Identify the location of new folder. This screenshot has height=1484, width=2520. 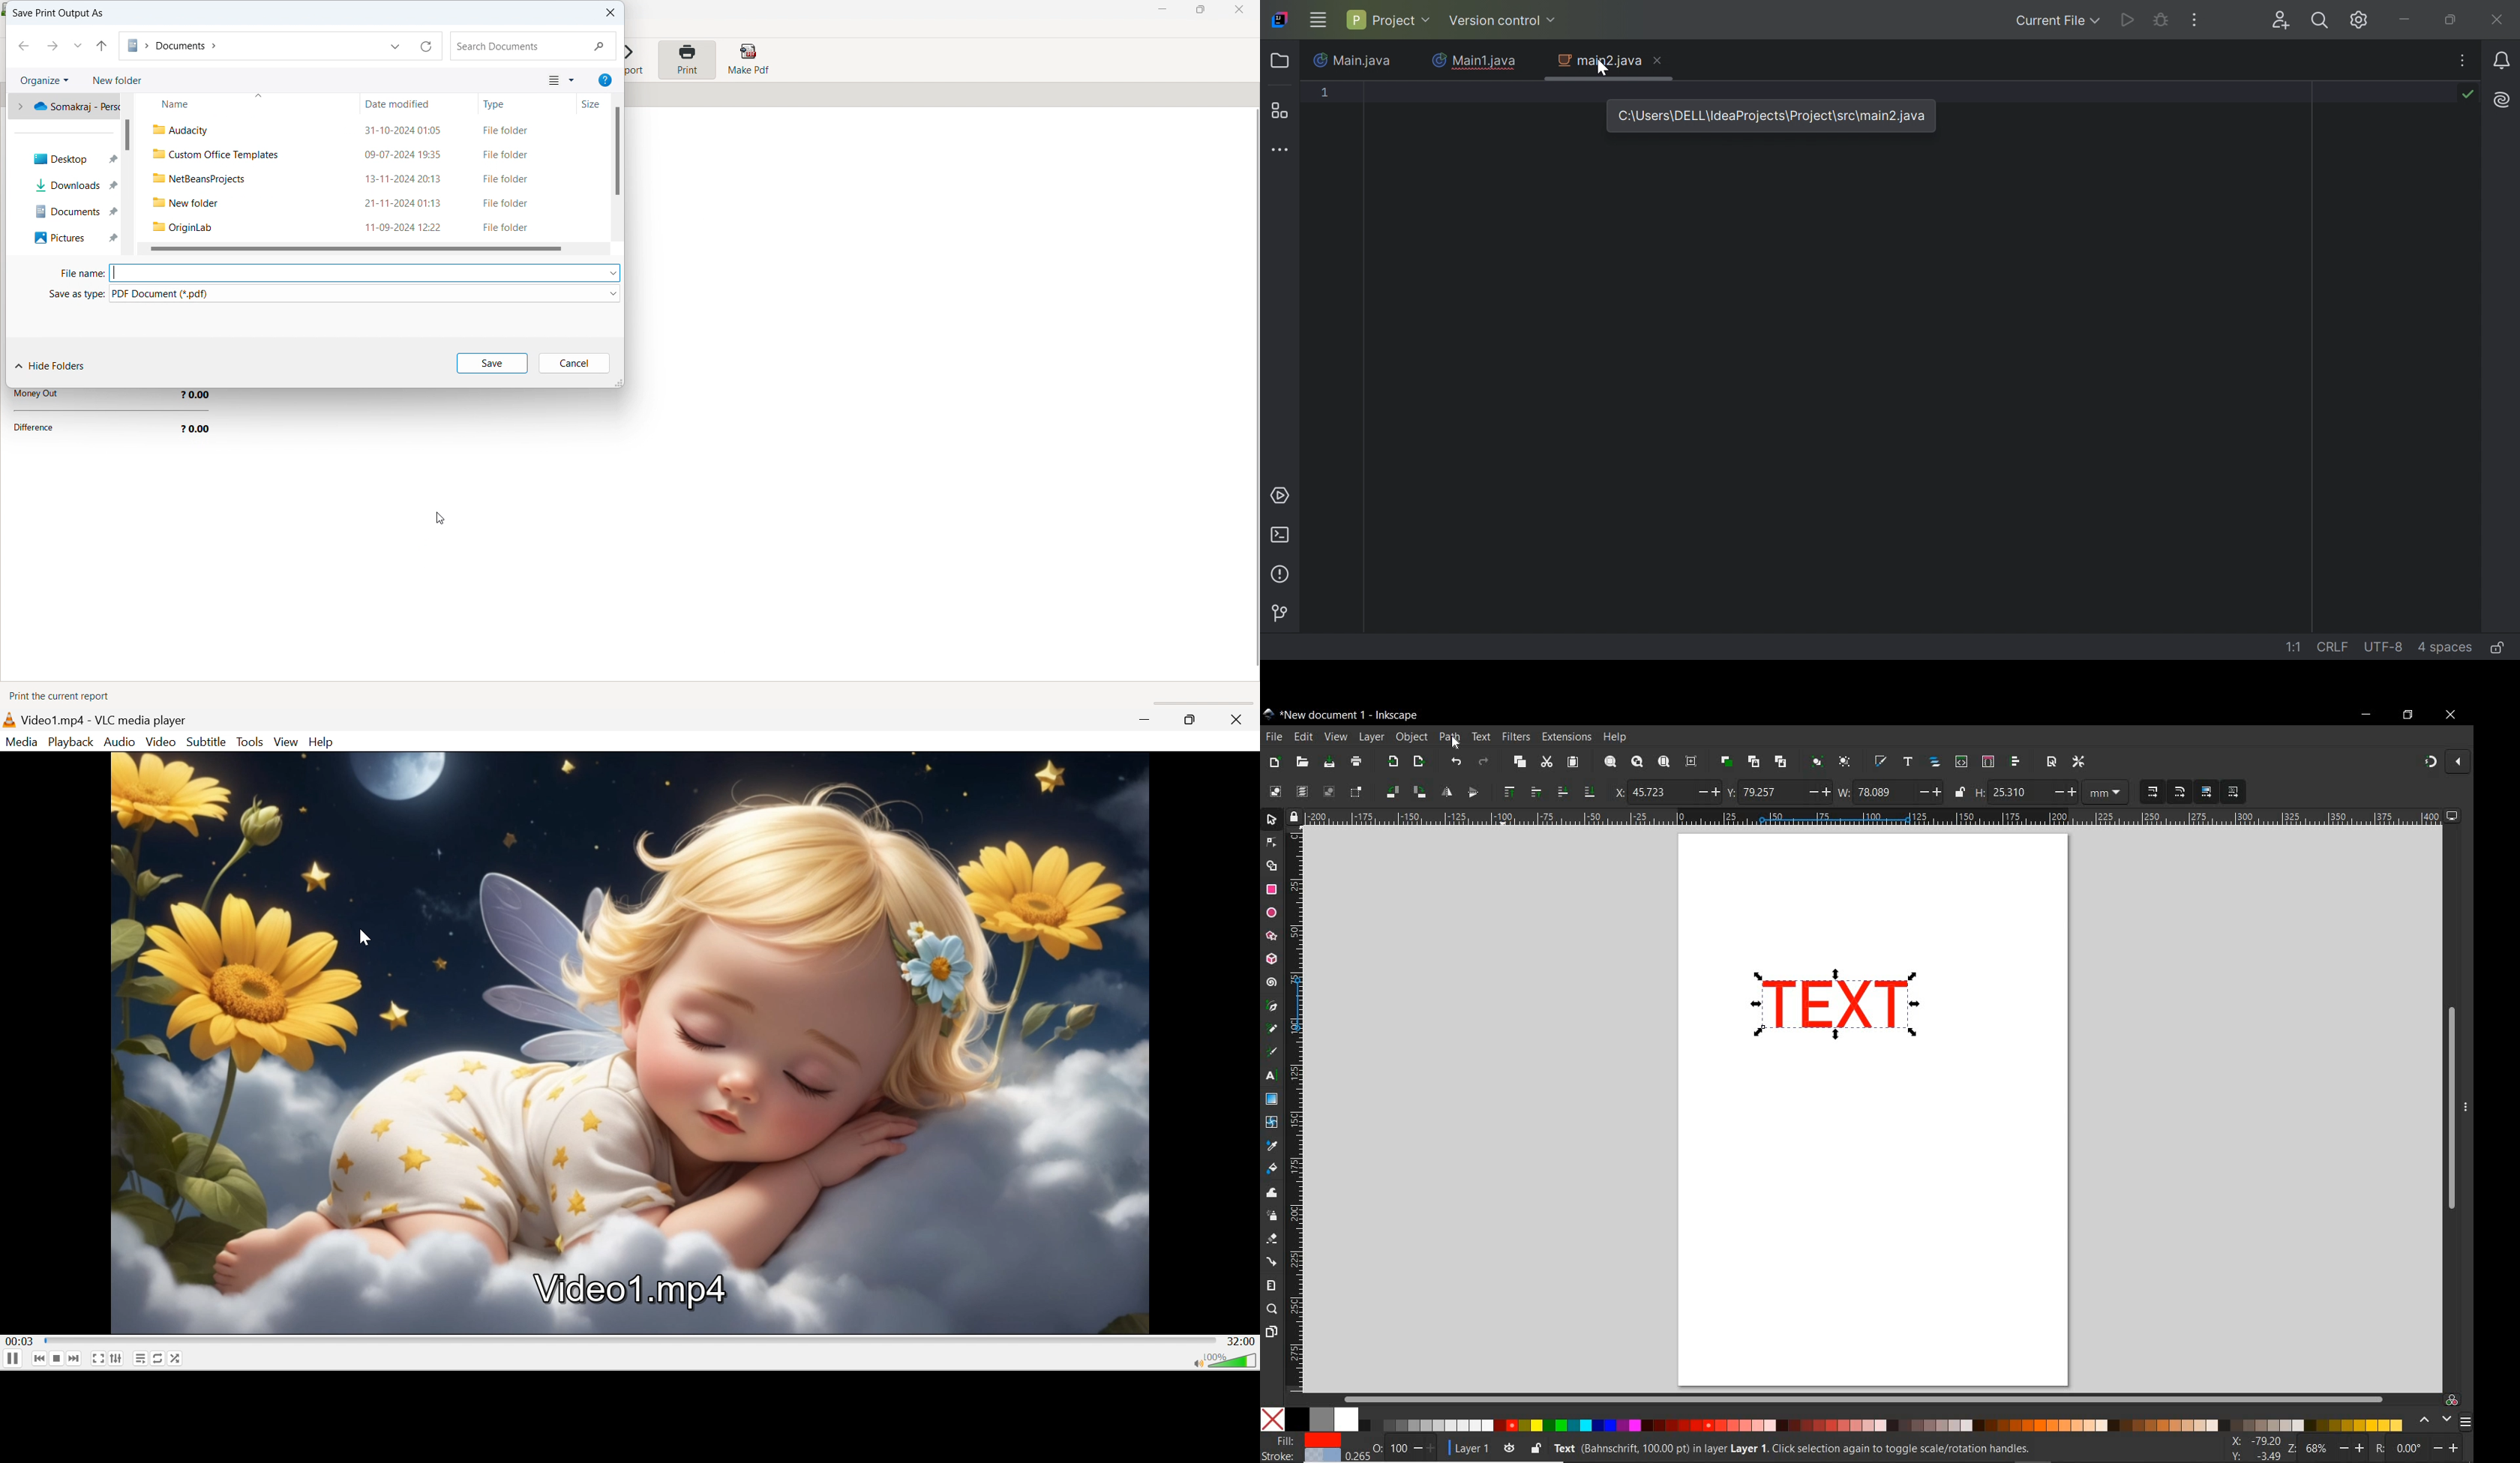
(117, 80).